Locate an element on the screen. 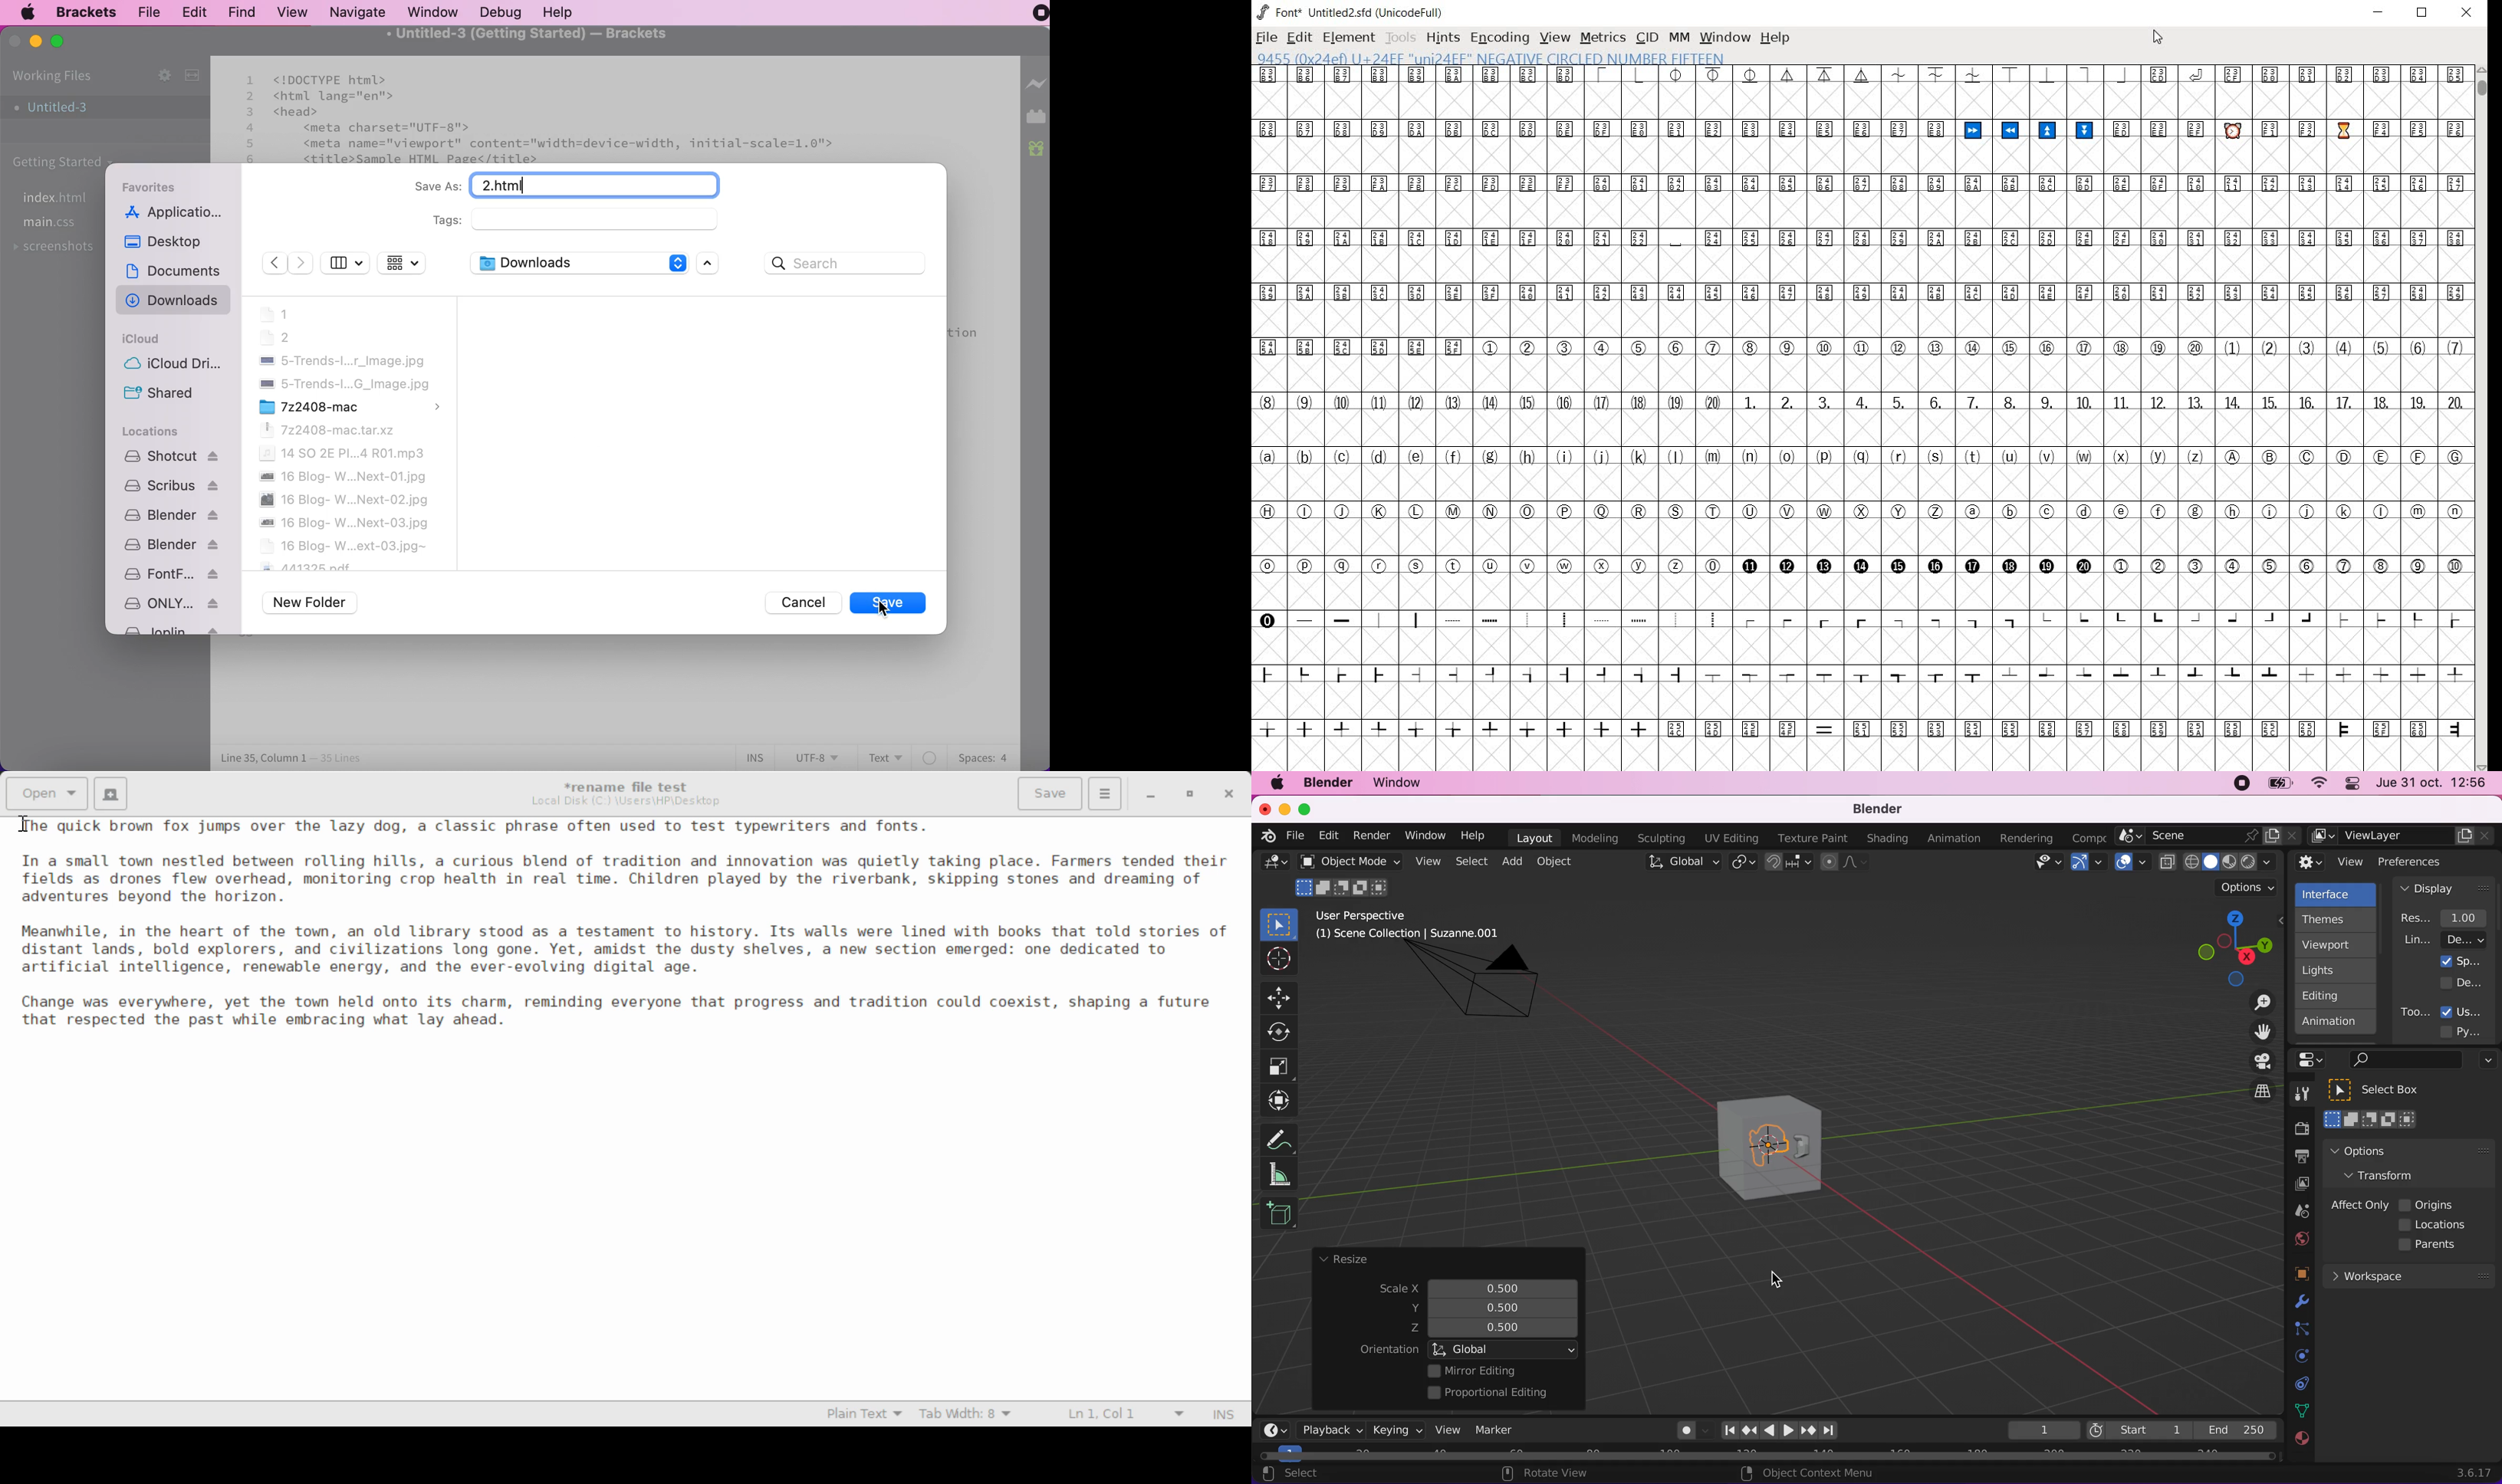 The height and width of the screenshot is (1484, 2520). applications is located at coordinates (179, 214).